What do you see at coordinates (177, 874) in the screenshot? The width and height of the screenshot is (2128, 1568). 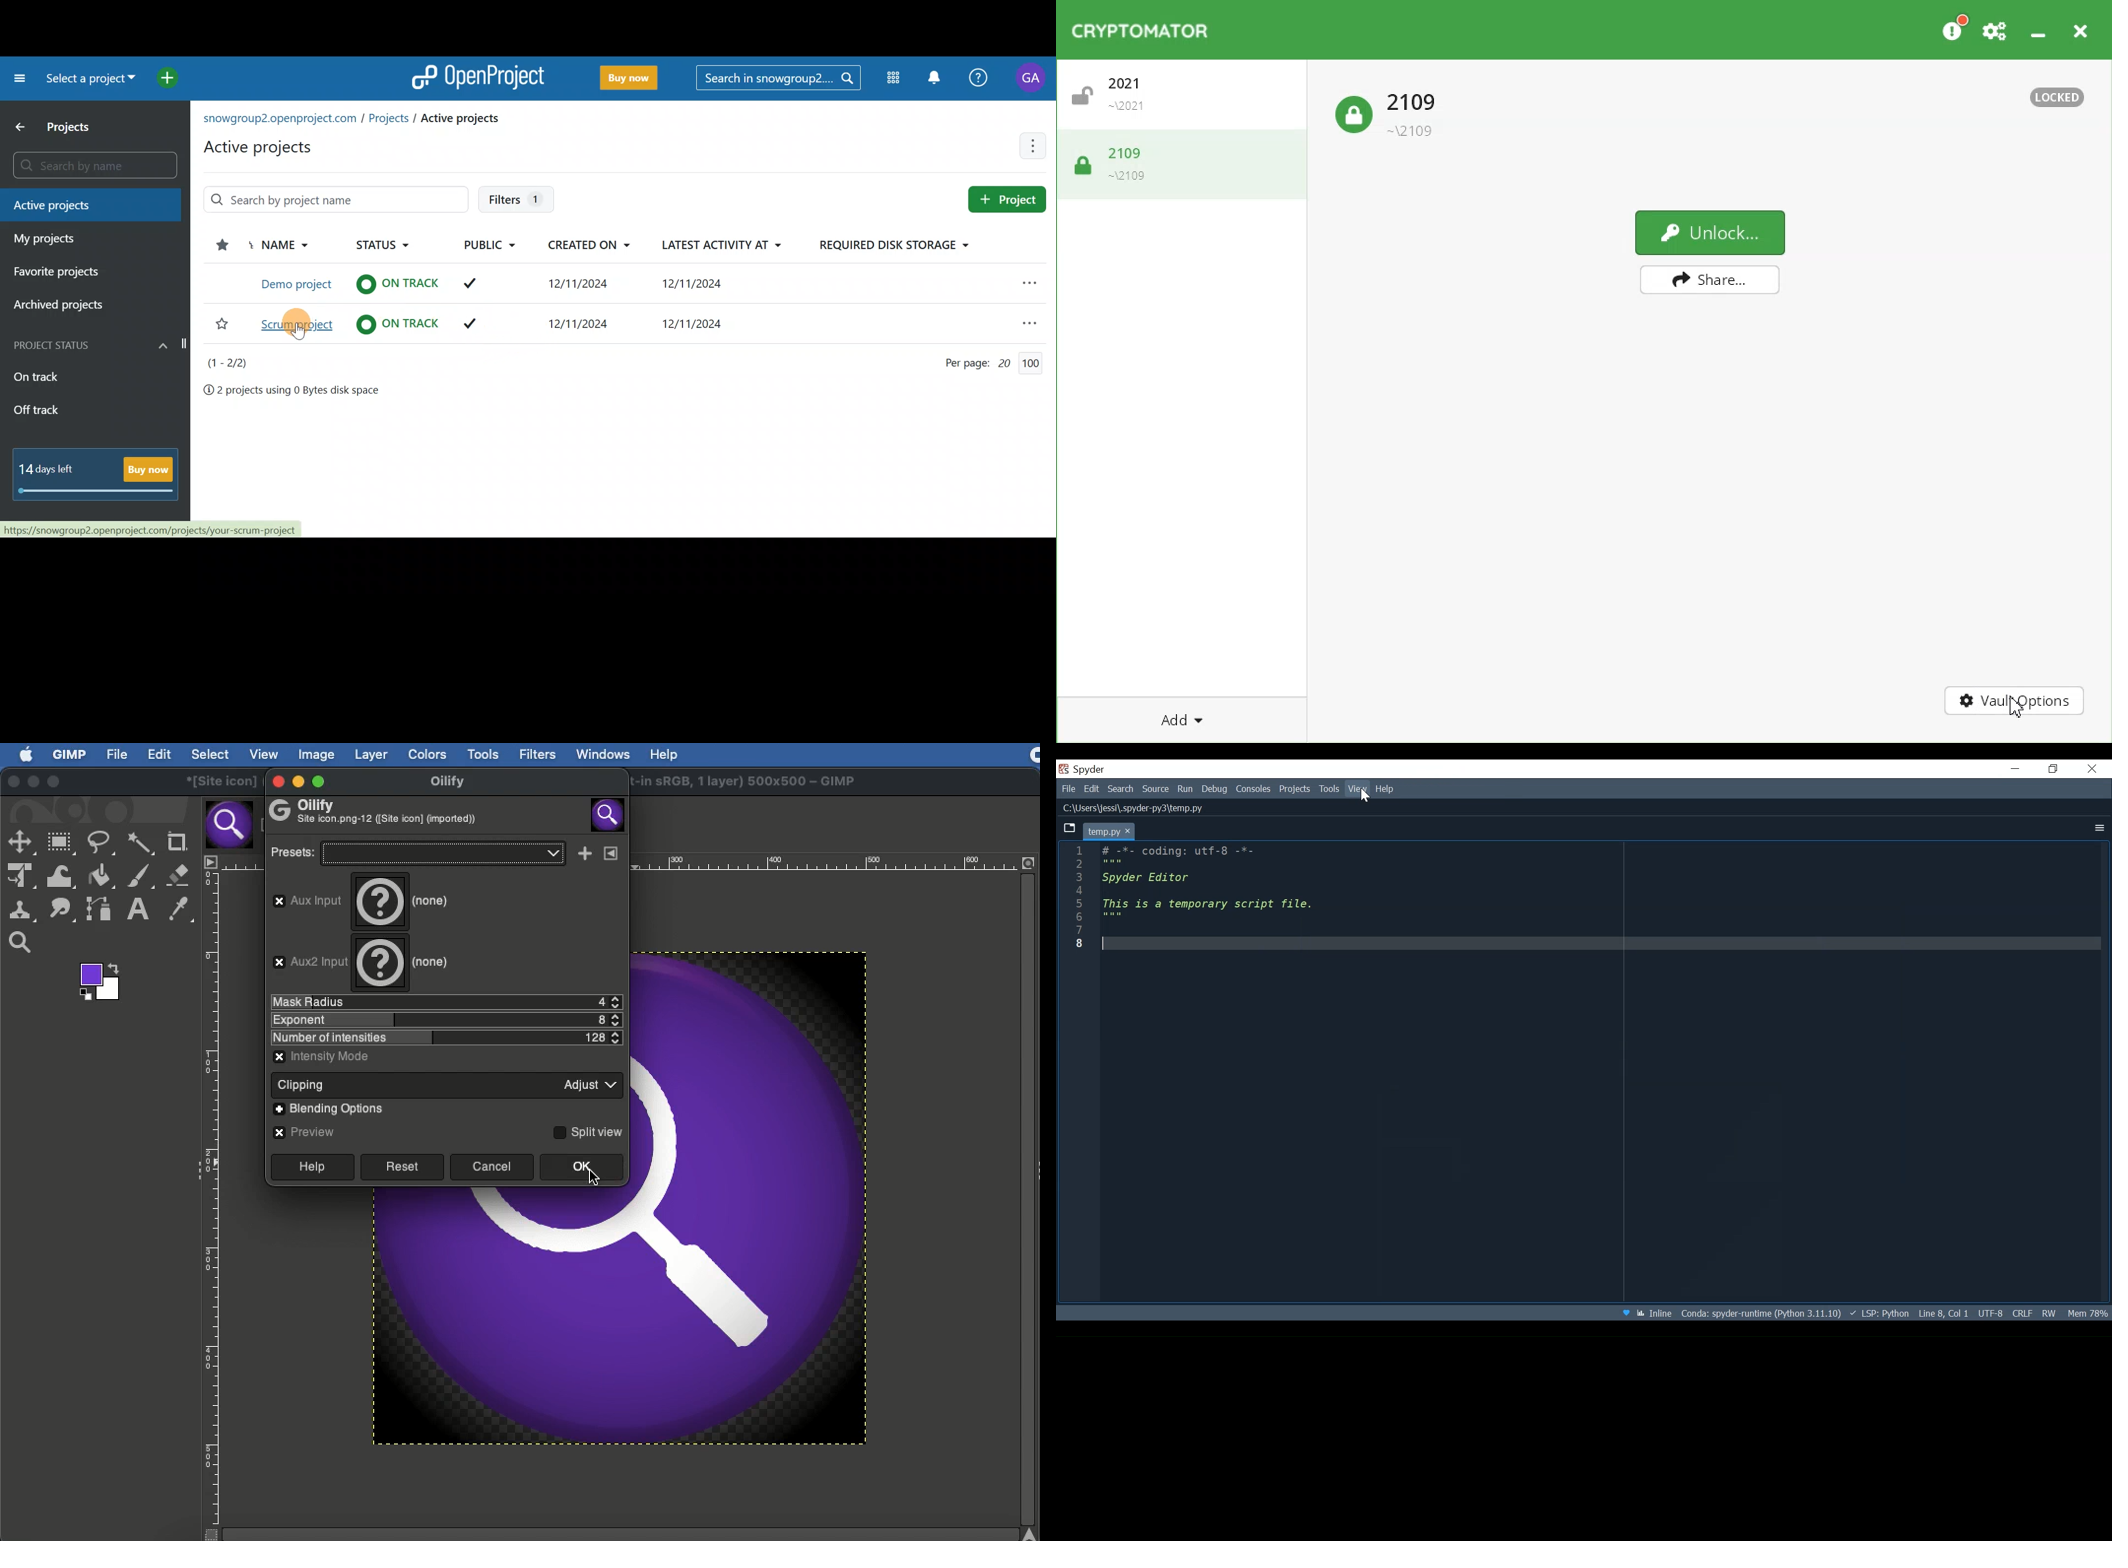 I see `Eraser` at bounding box center [177, 874].